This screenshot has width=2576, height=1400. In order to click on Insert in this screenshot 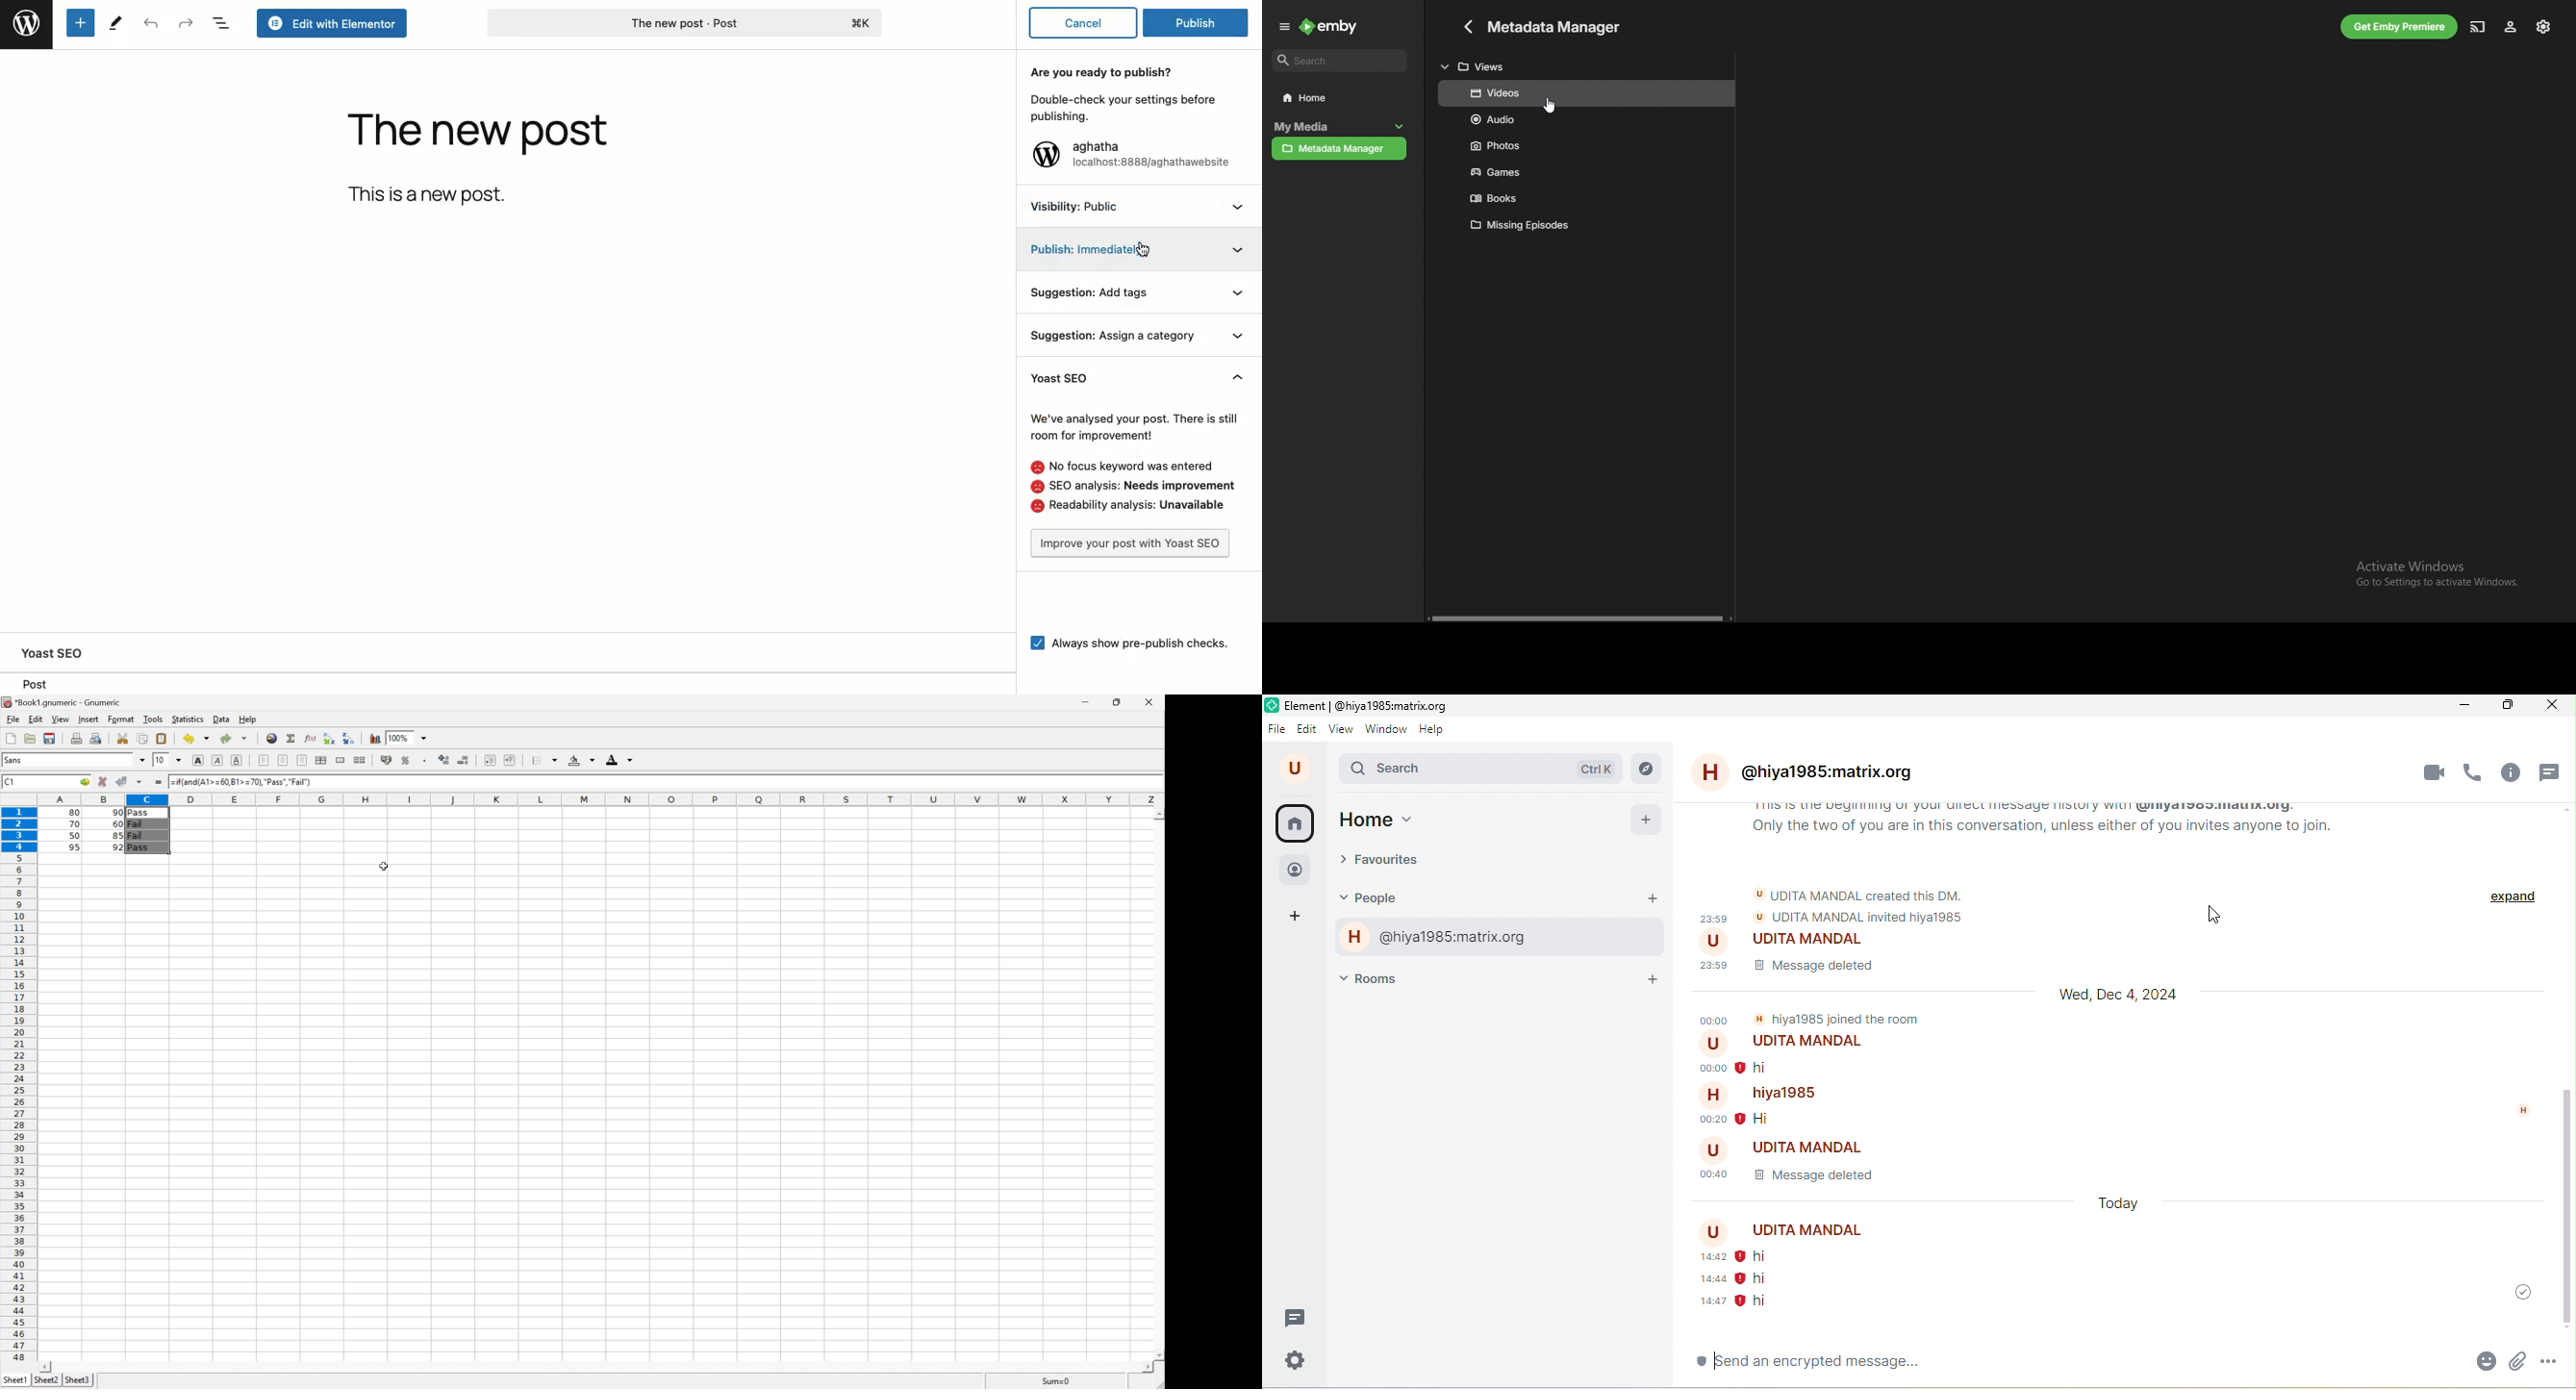, I will do `click(90, 720)`.